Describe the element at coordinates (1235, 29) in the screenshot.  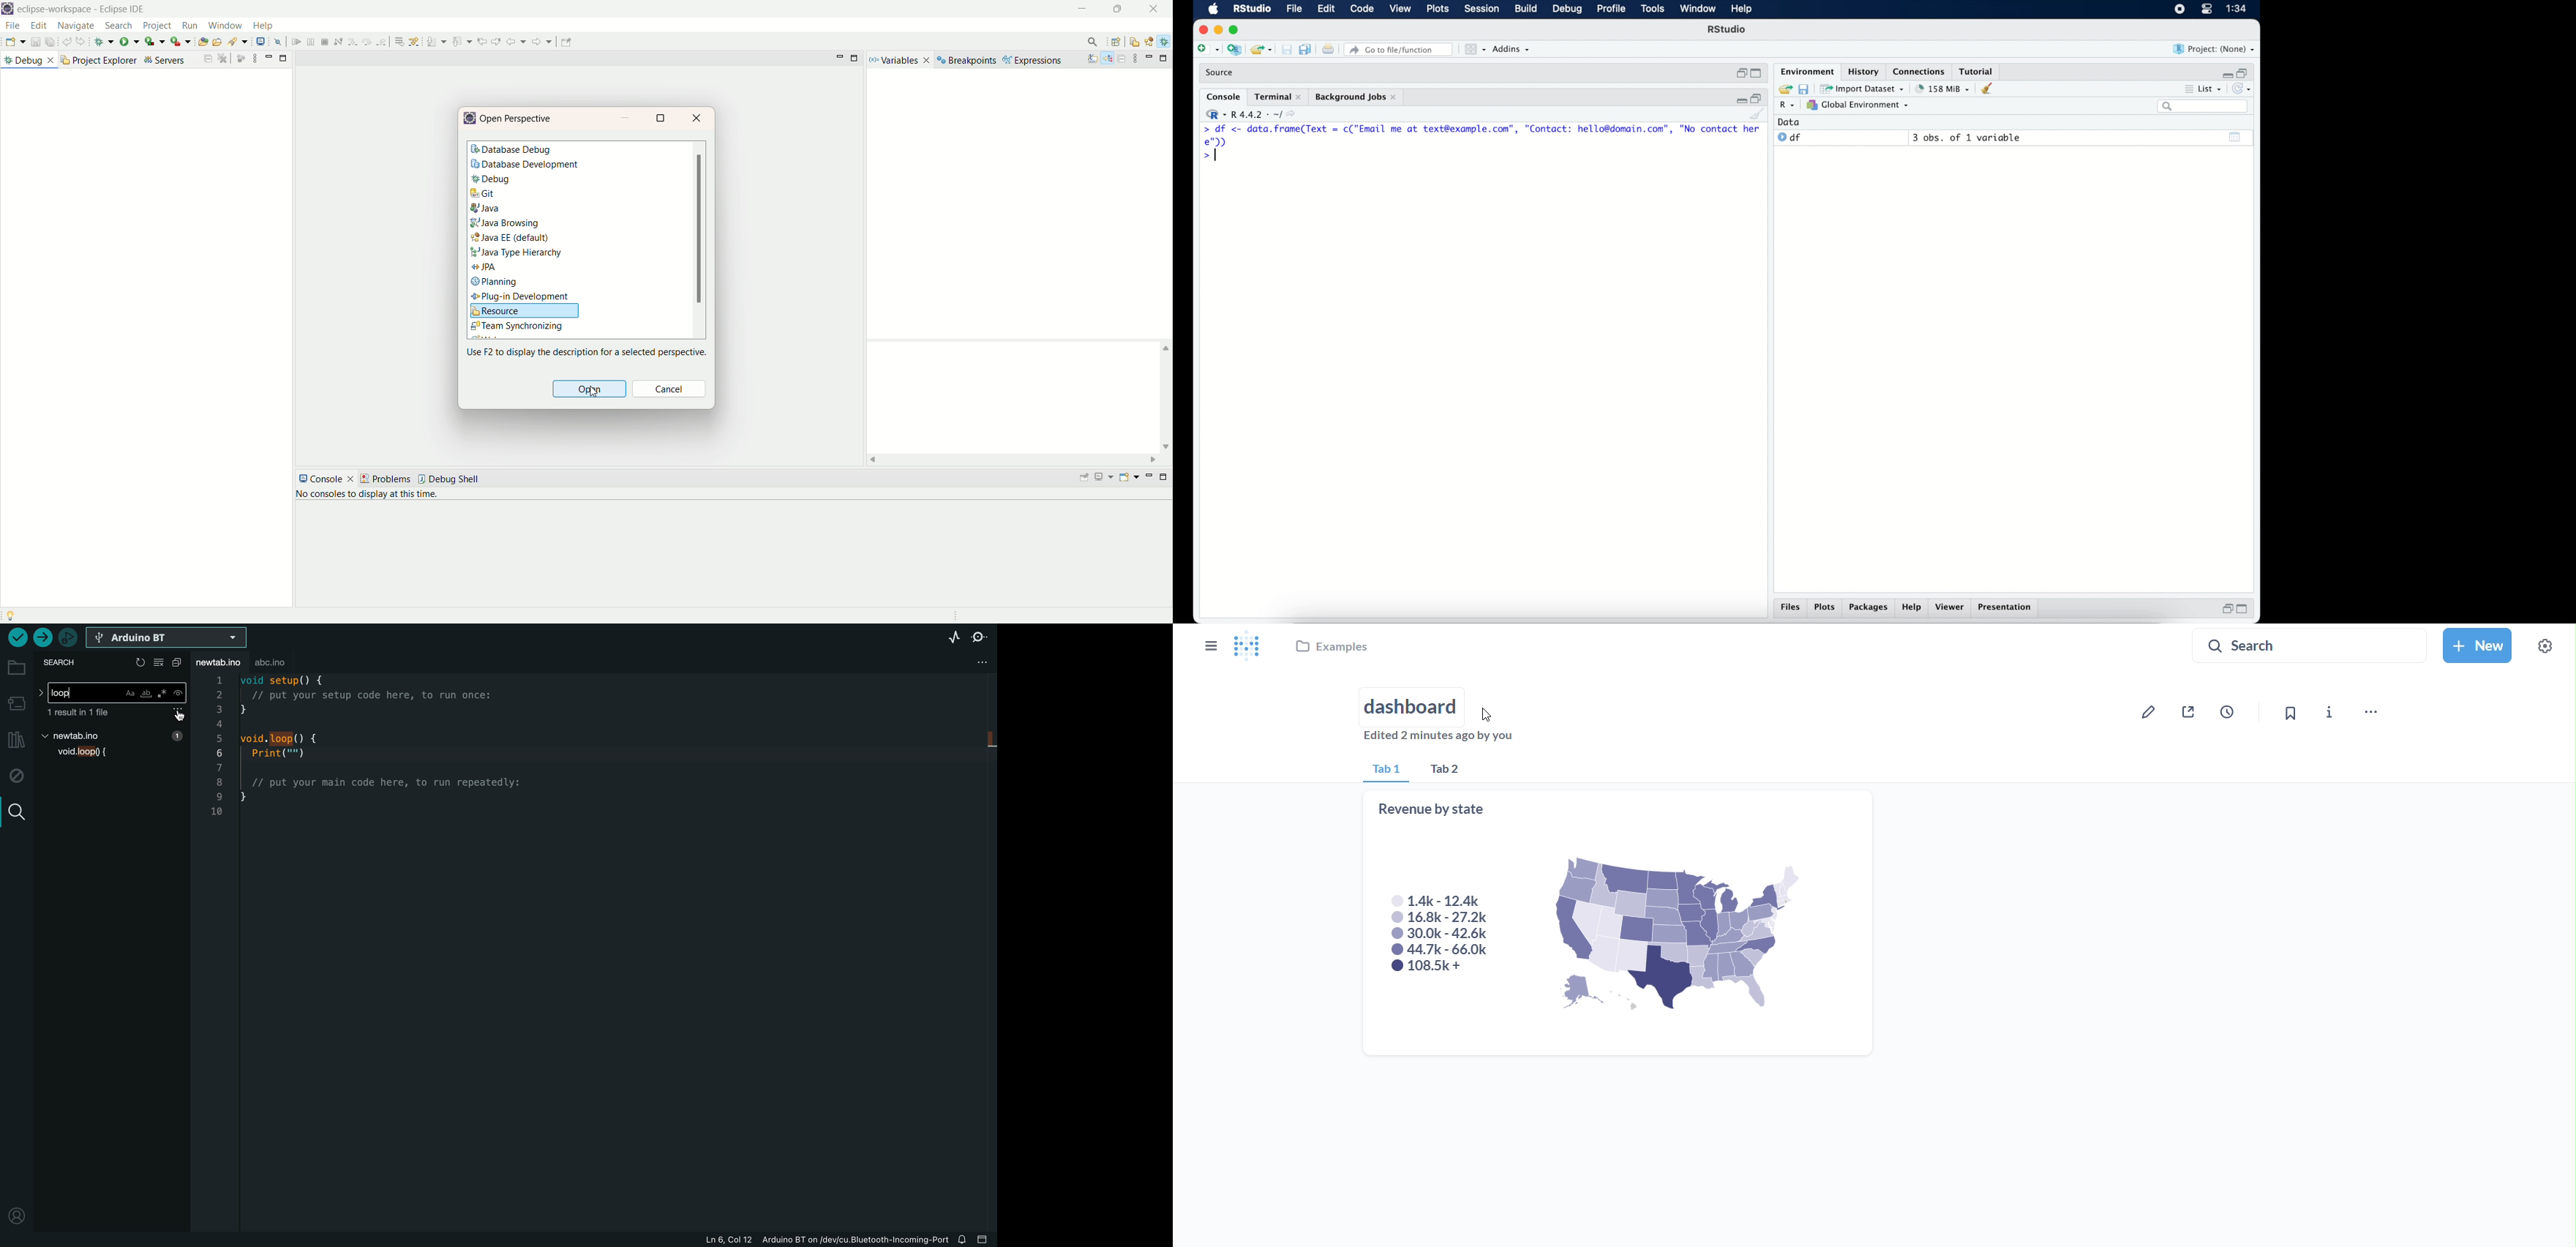
I see `maximize` at that location.